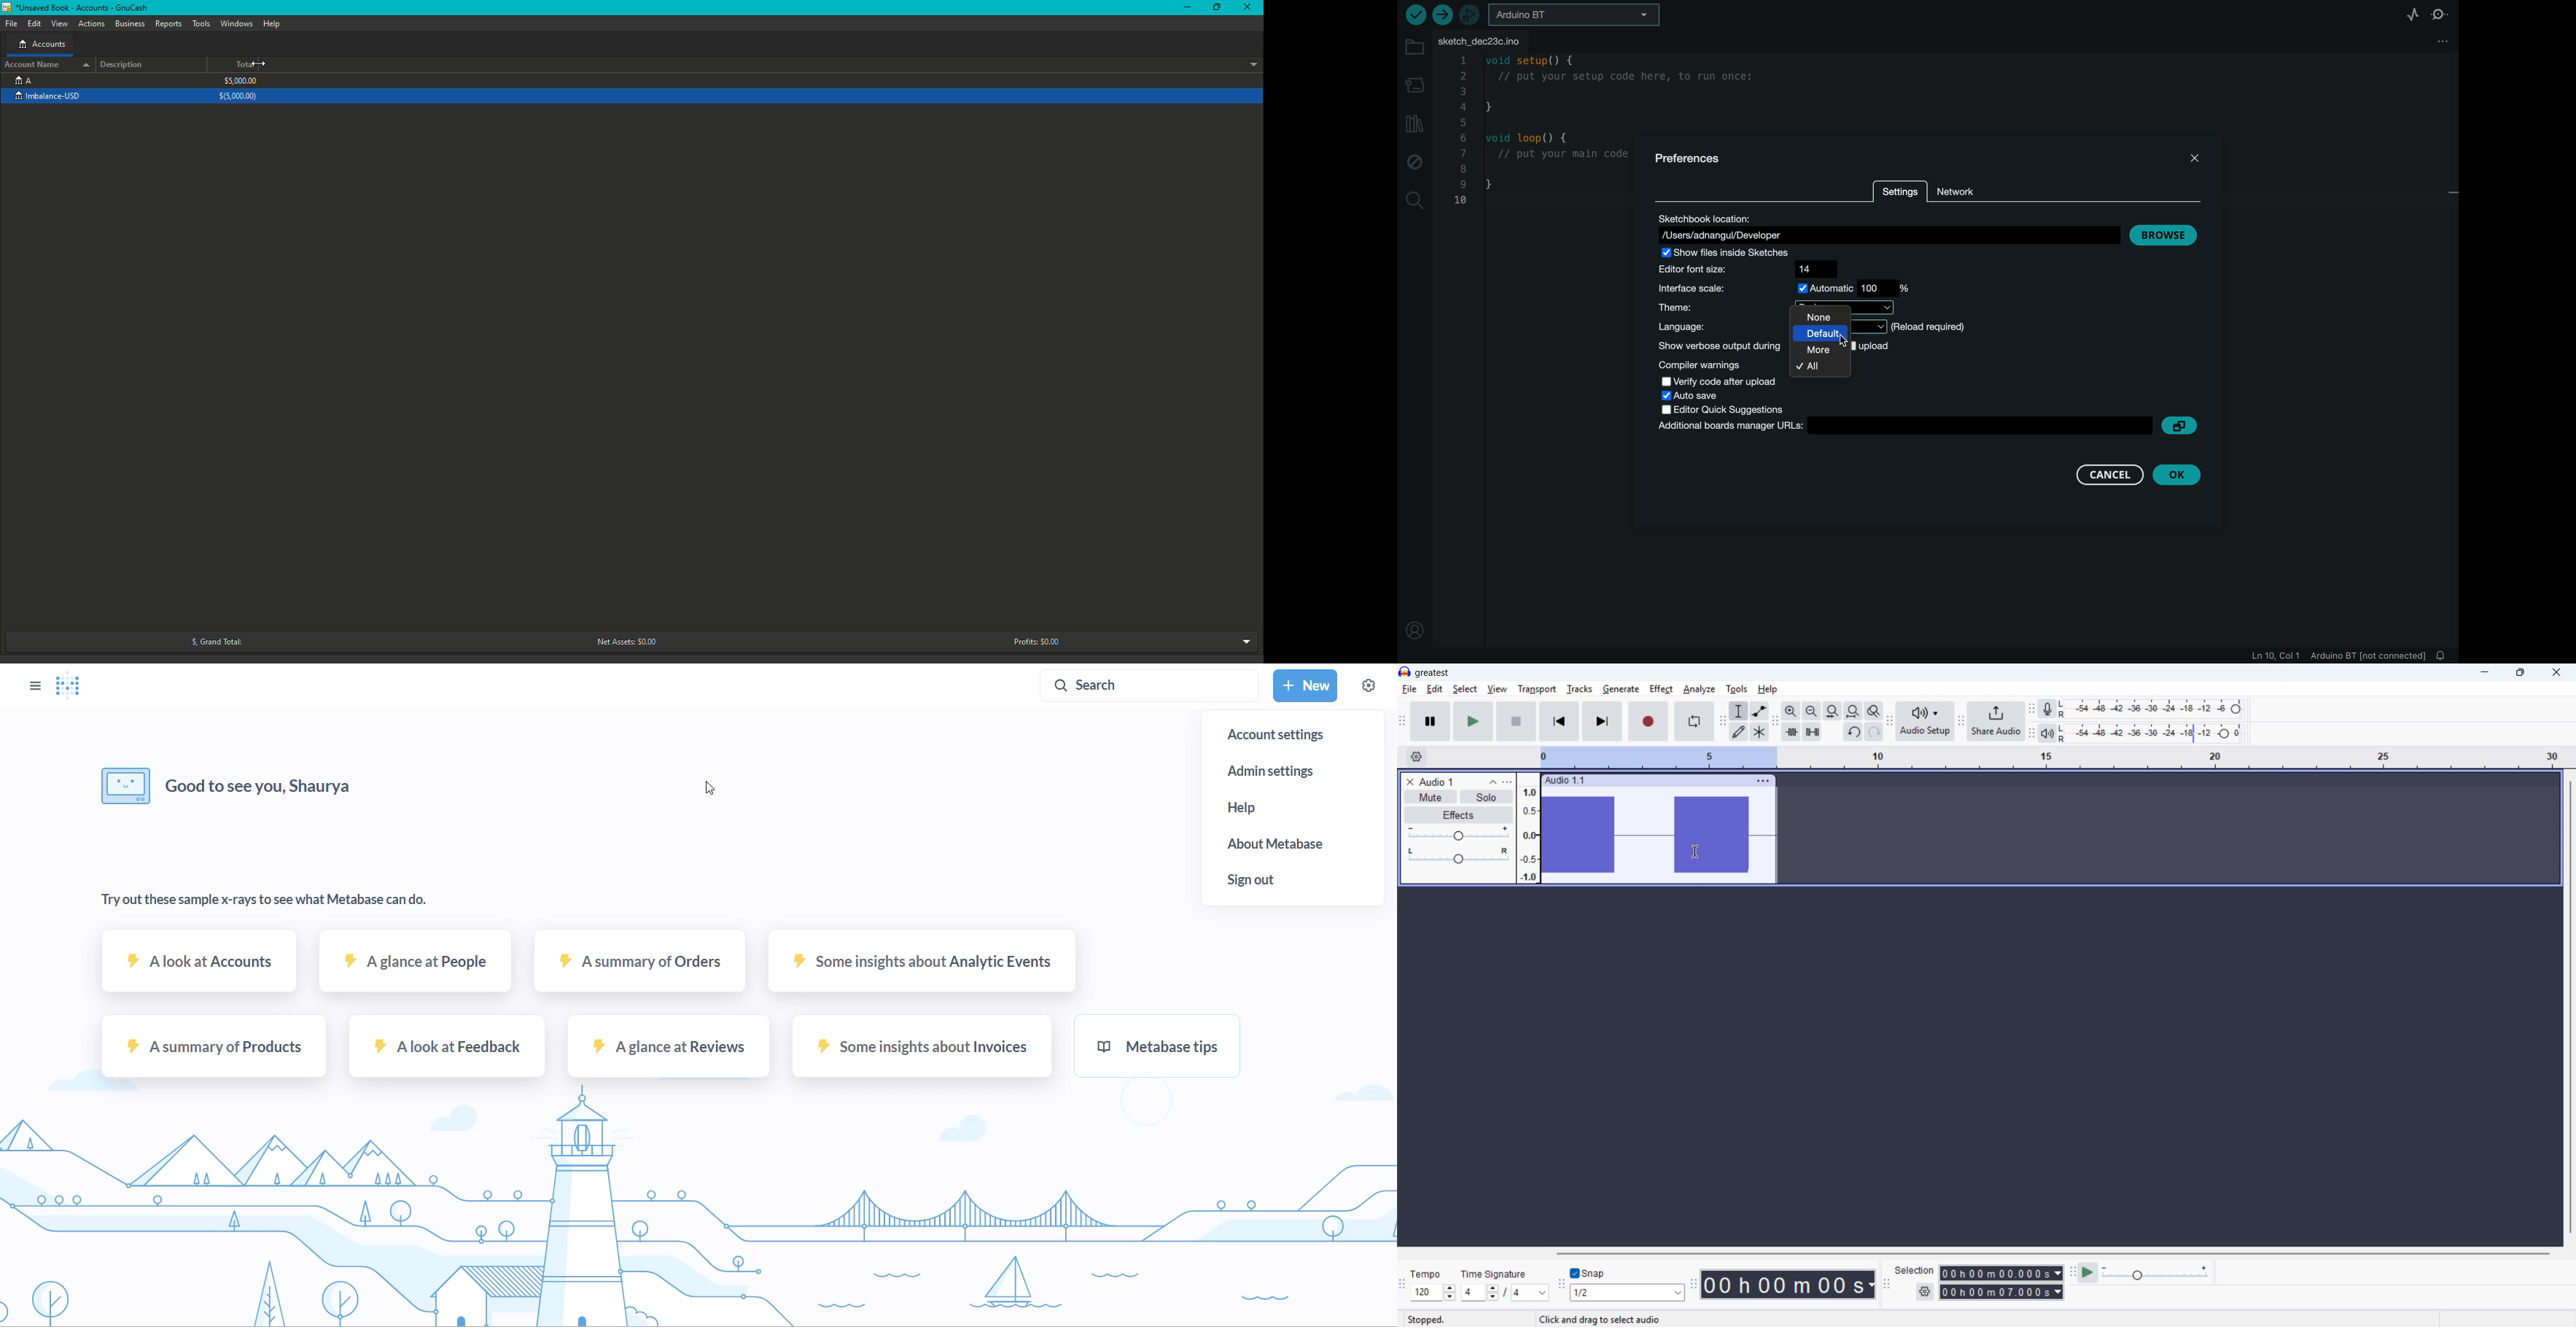 The height and width of the screenshot is (1344, 2576). Describe the element at coordinates (1759, 732) in the screenshot. I see `Multi tool ` at that location.